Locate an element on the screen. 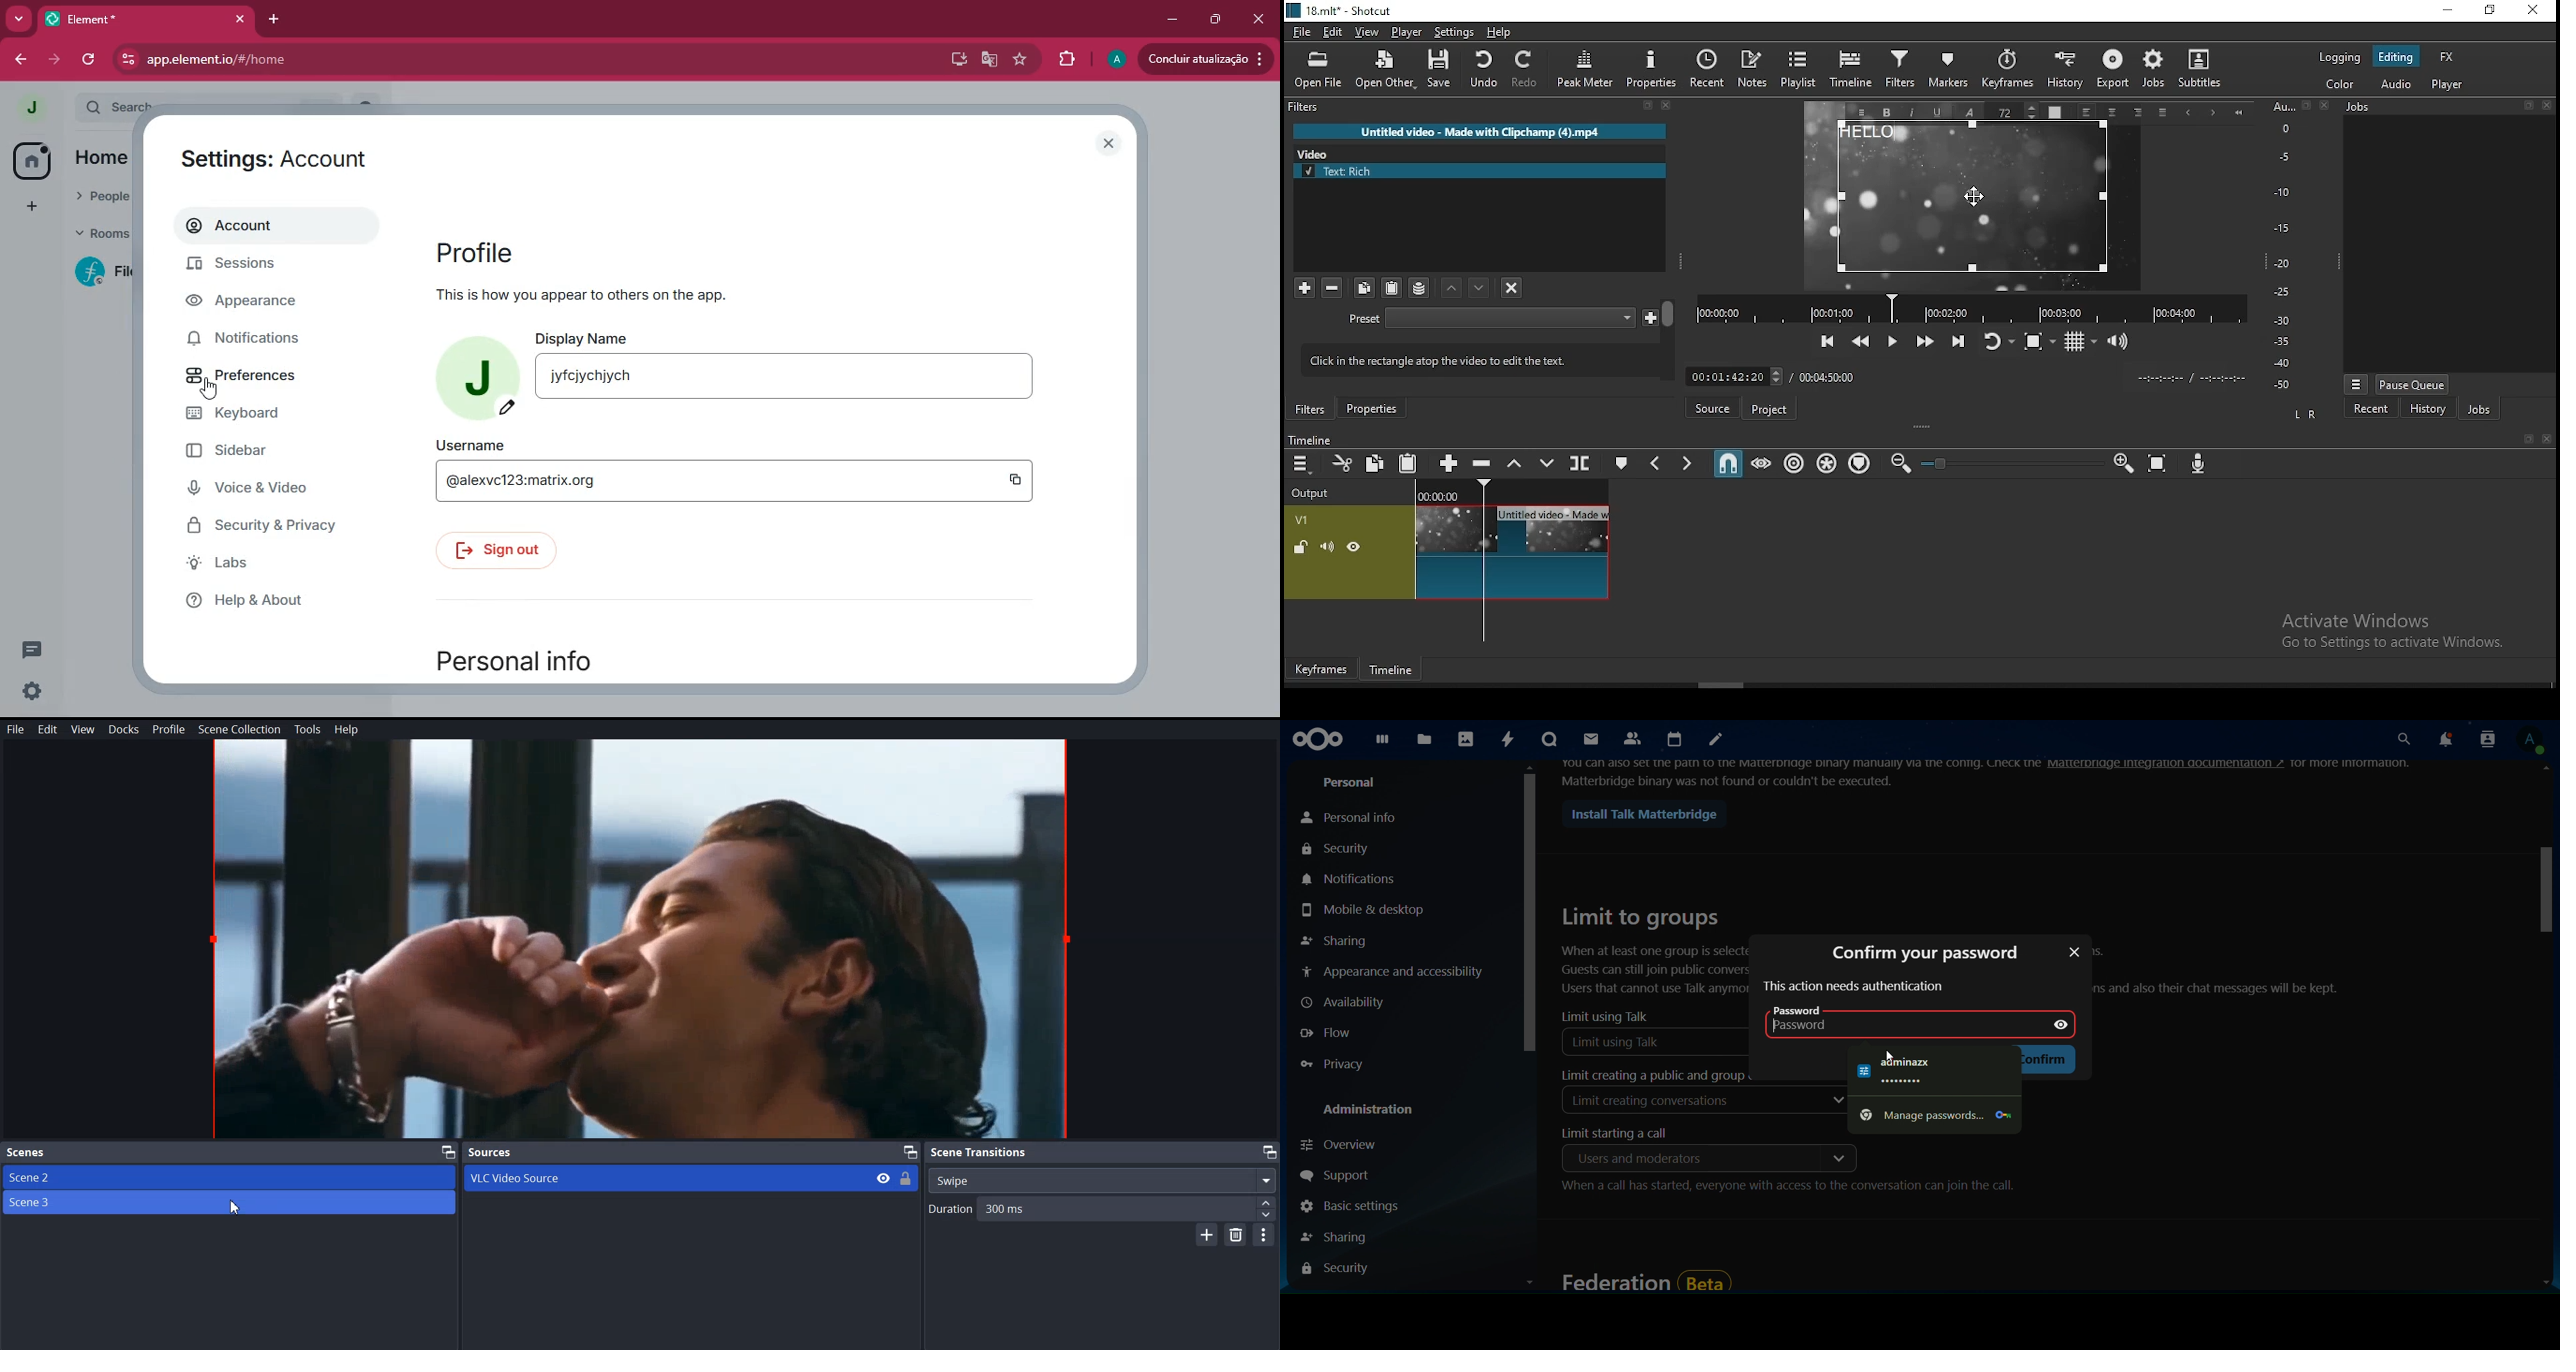 The height and width of the screenshot is (1372, 2576). VLC Video Source is located at coordinates (663, 1178).